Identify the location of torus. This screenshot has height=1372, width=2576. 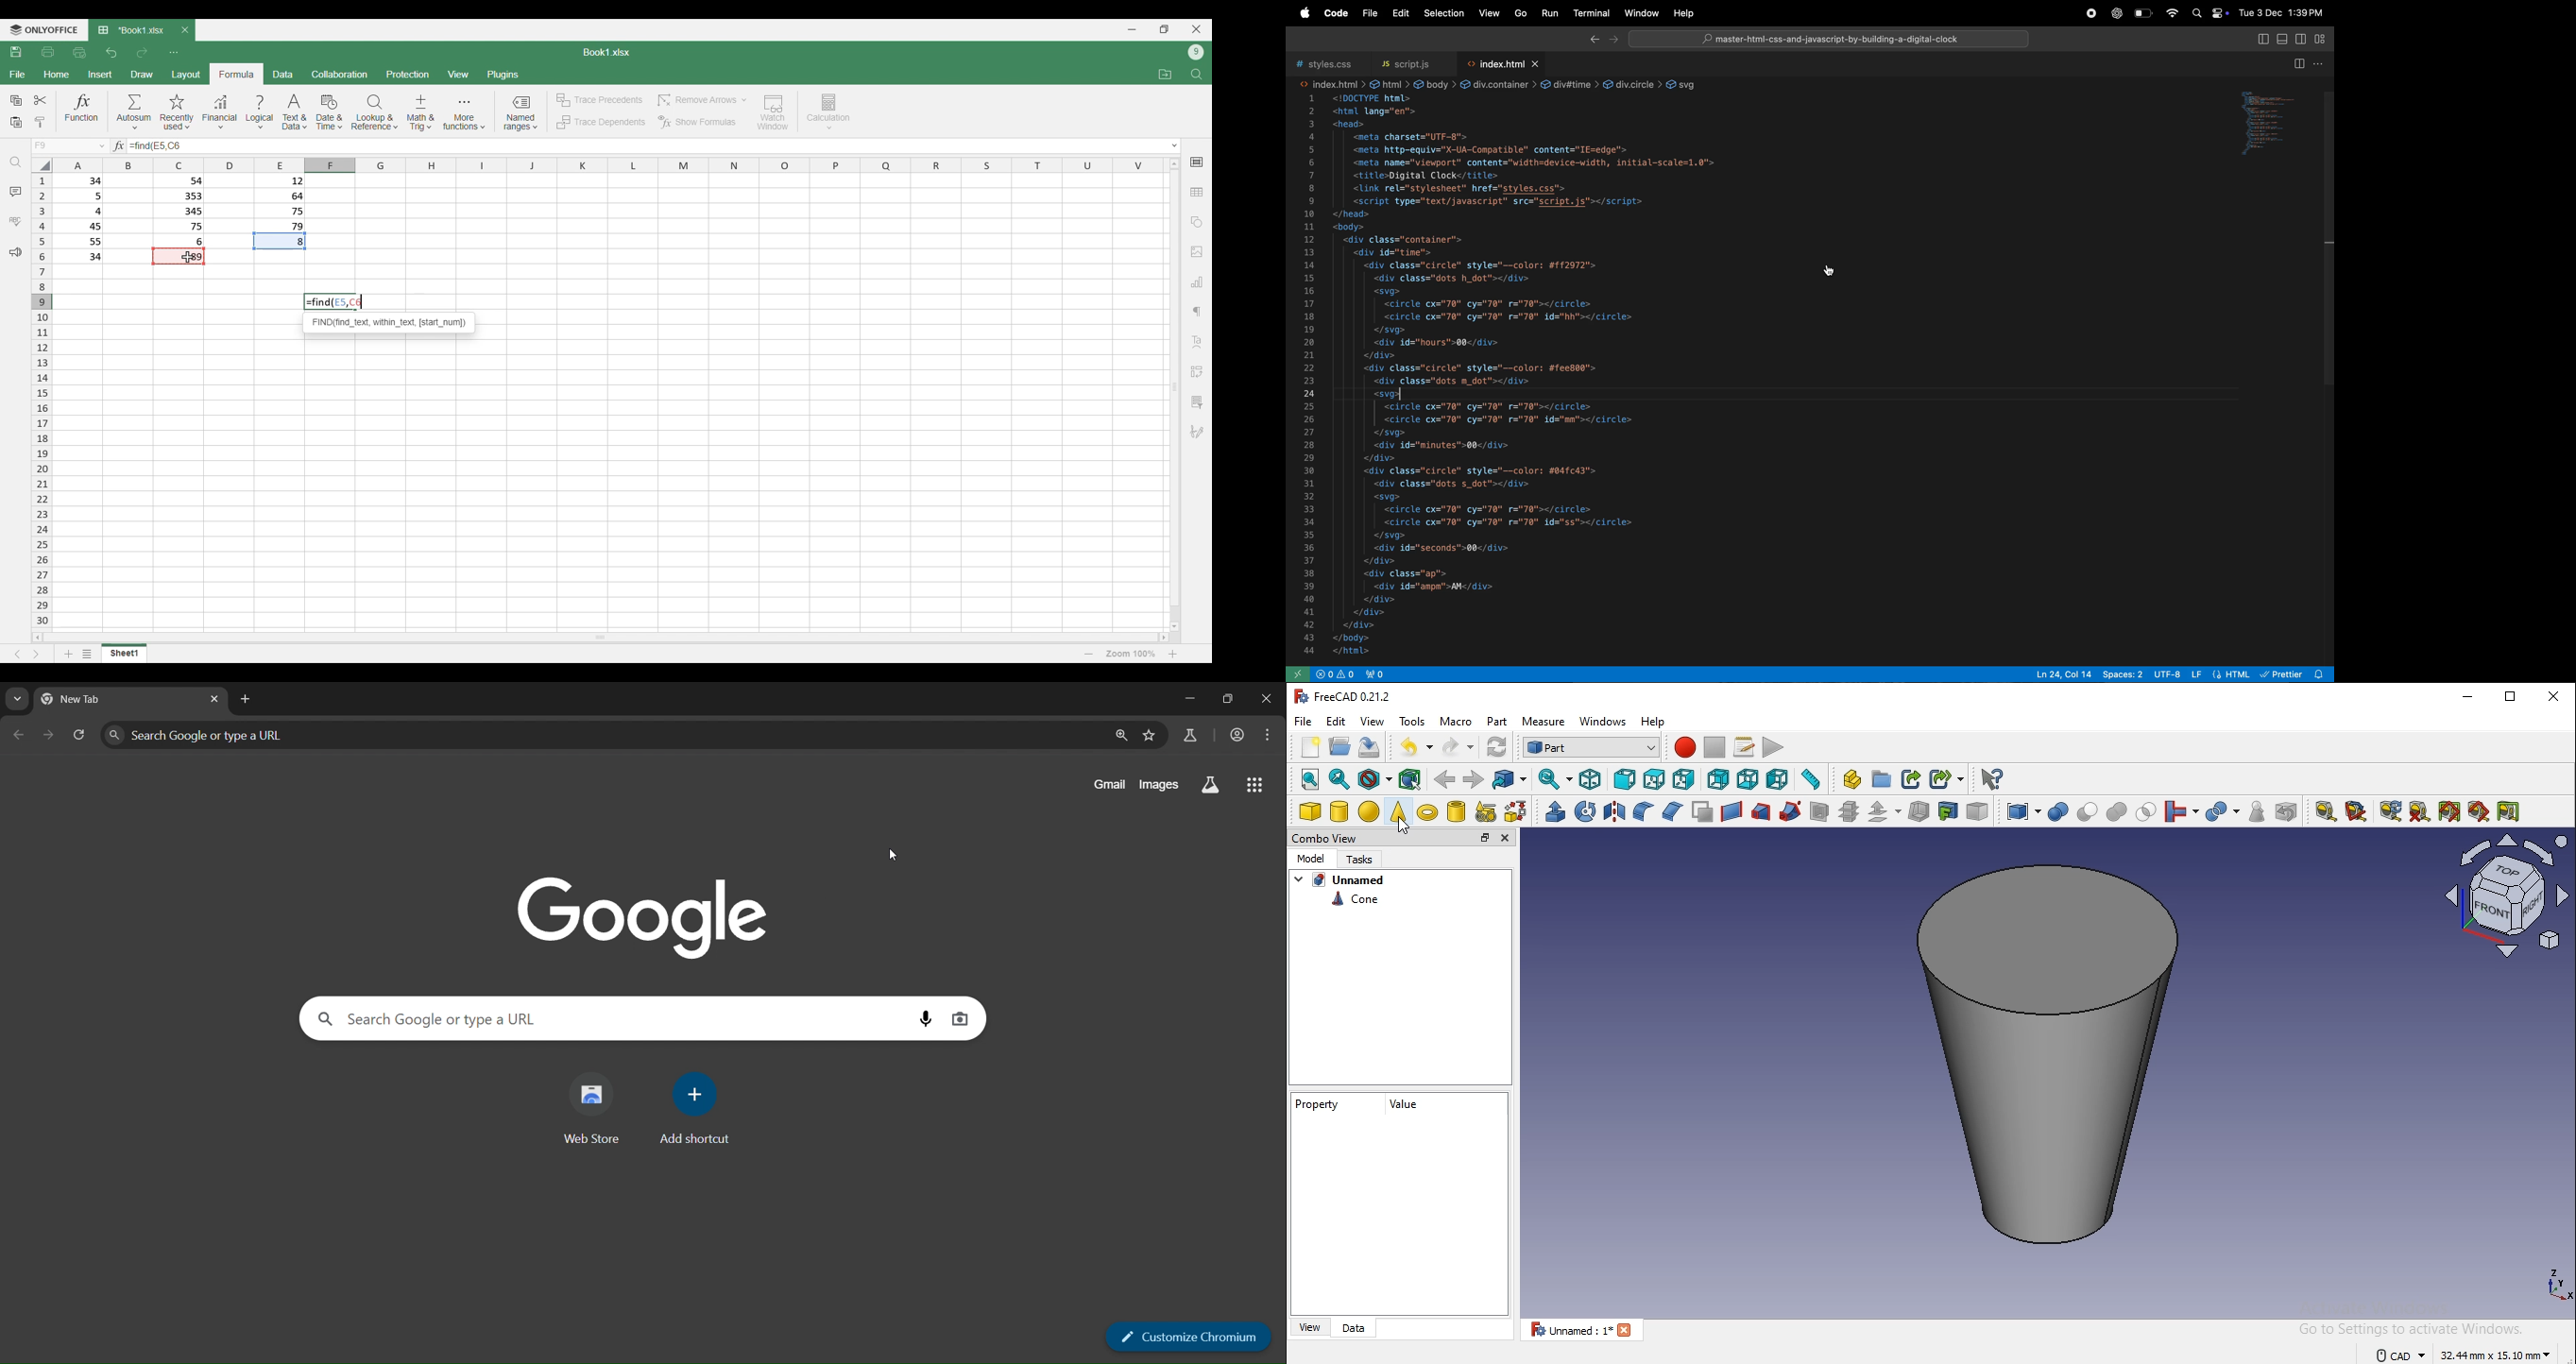
(1427, 812).